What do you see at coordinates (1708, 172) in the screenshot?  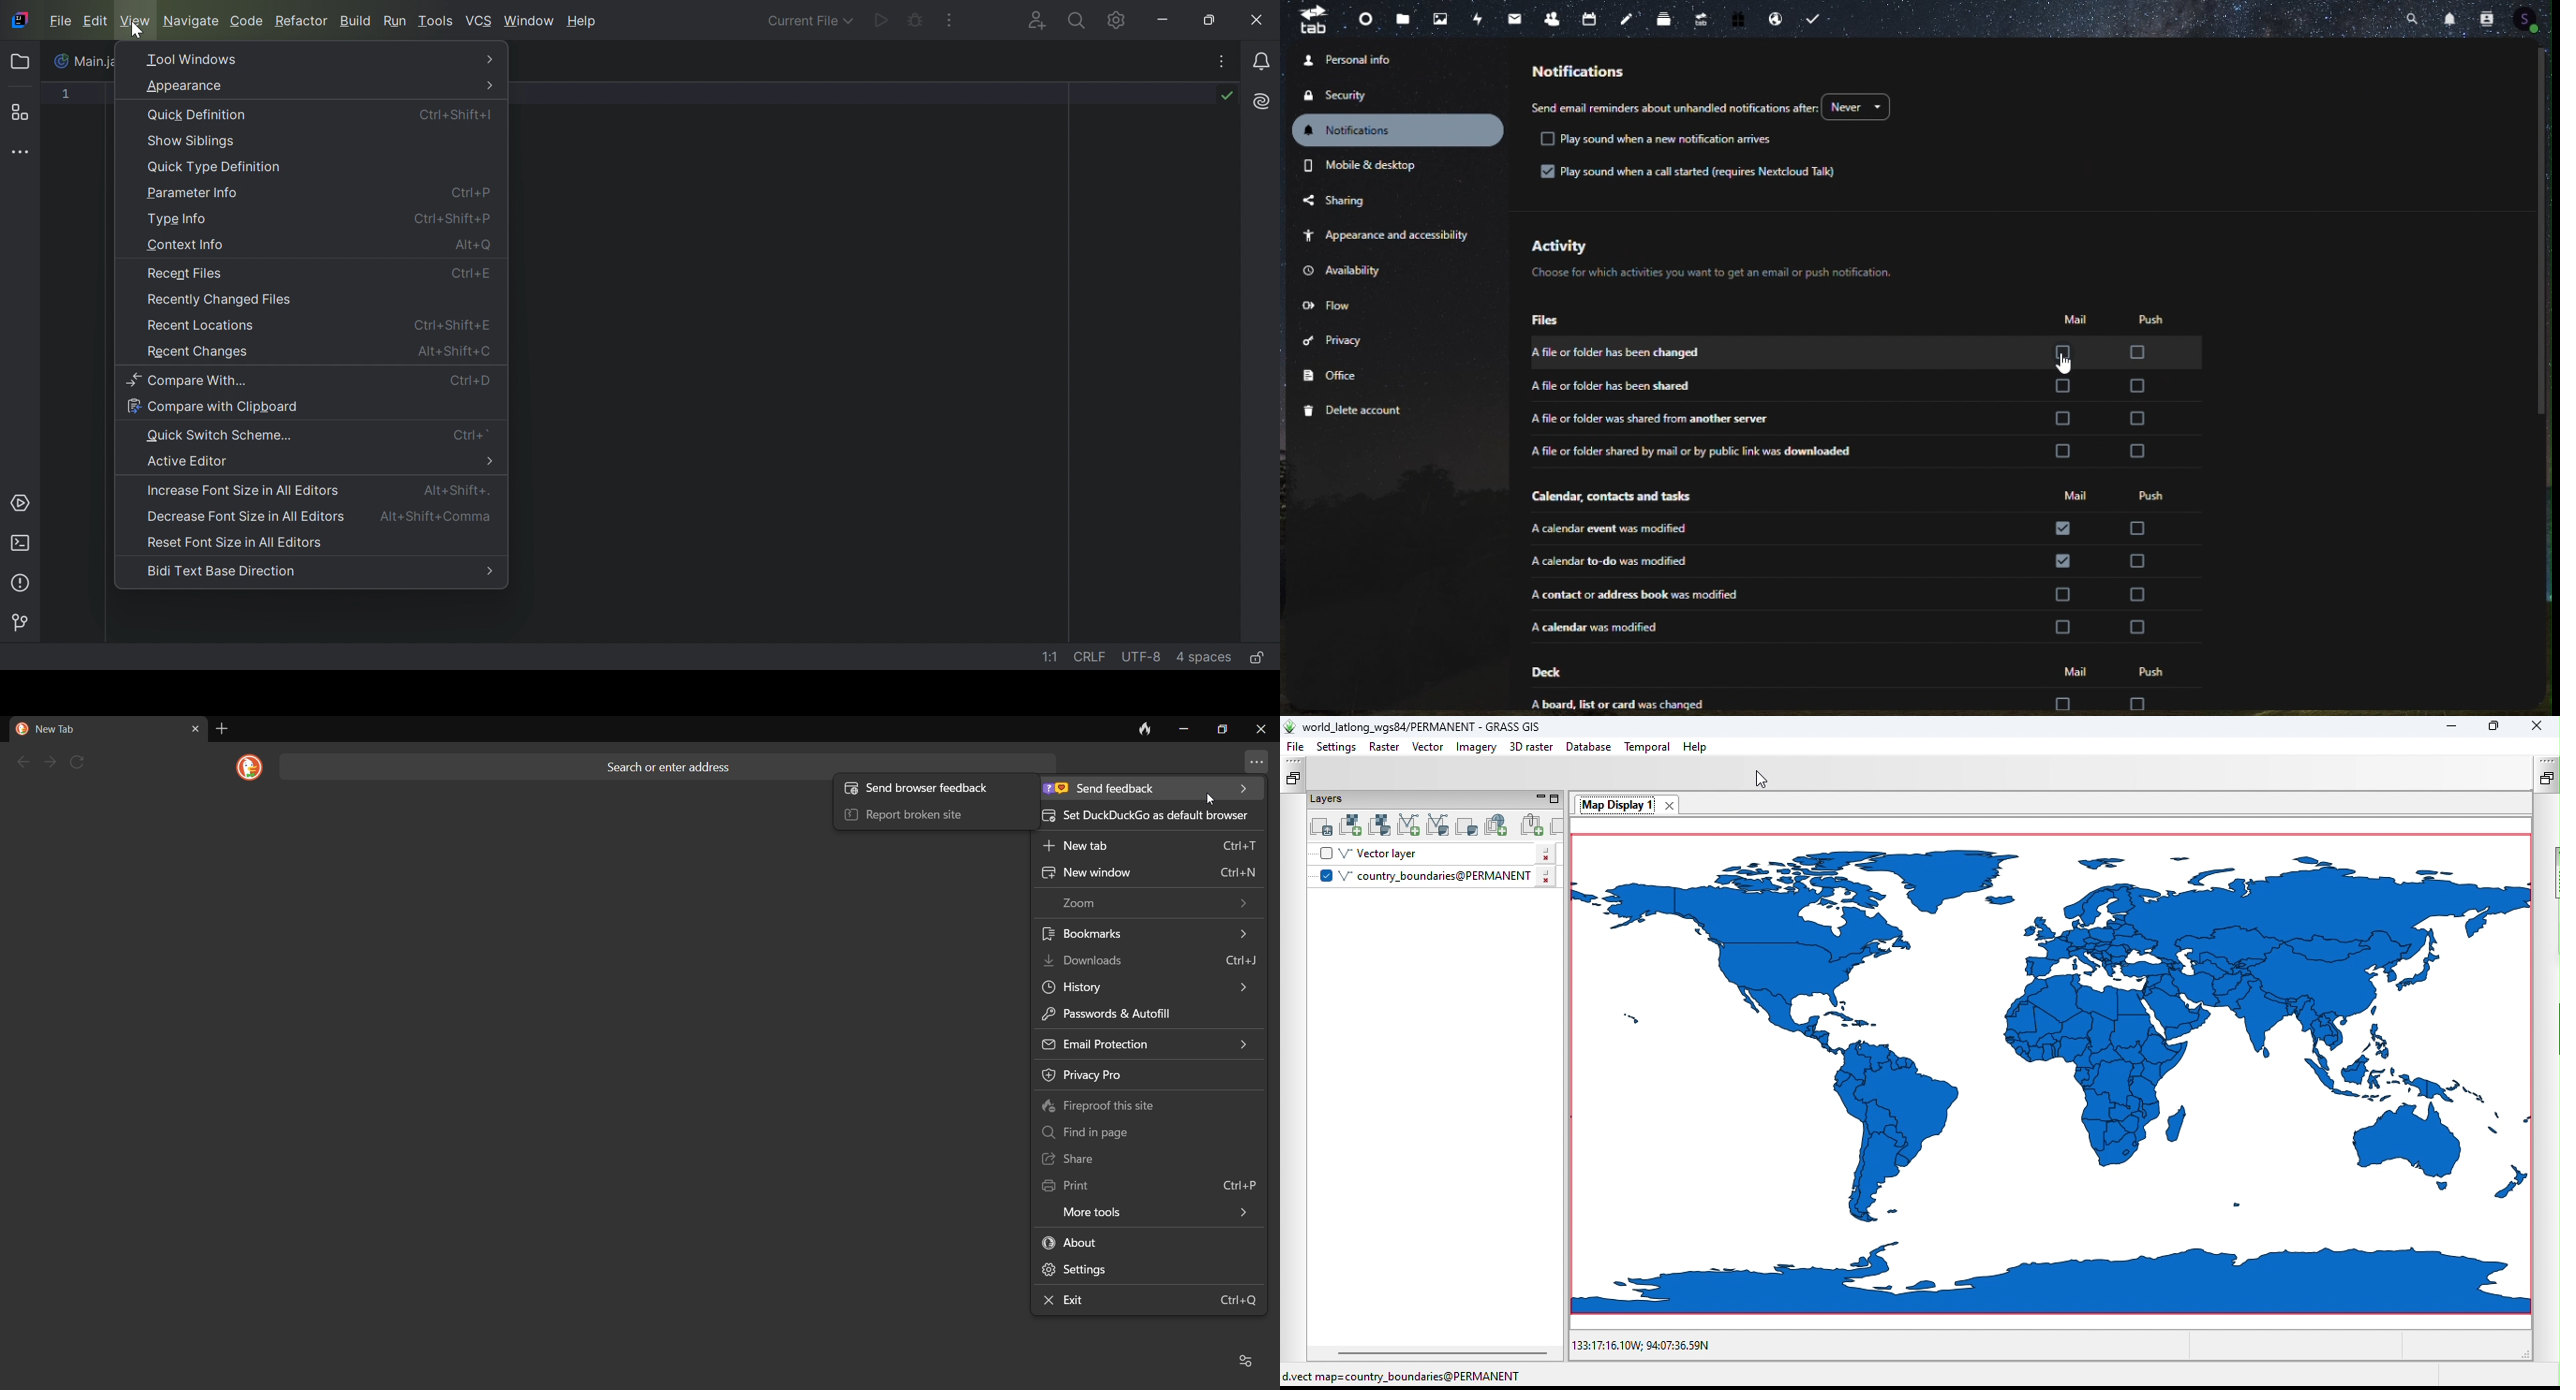 I see `Play sound when a call started (requires Nextcloud Talk)` at bounding box center [1708, 172].